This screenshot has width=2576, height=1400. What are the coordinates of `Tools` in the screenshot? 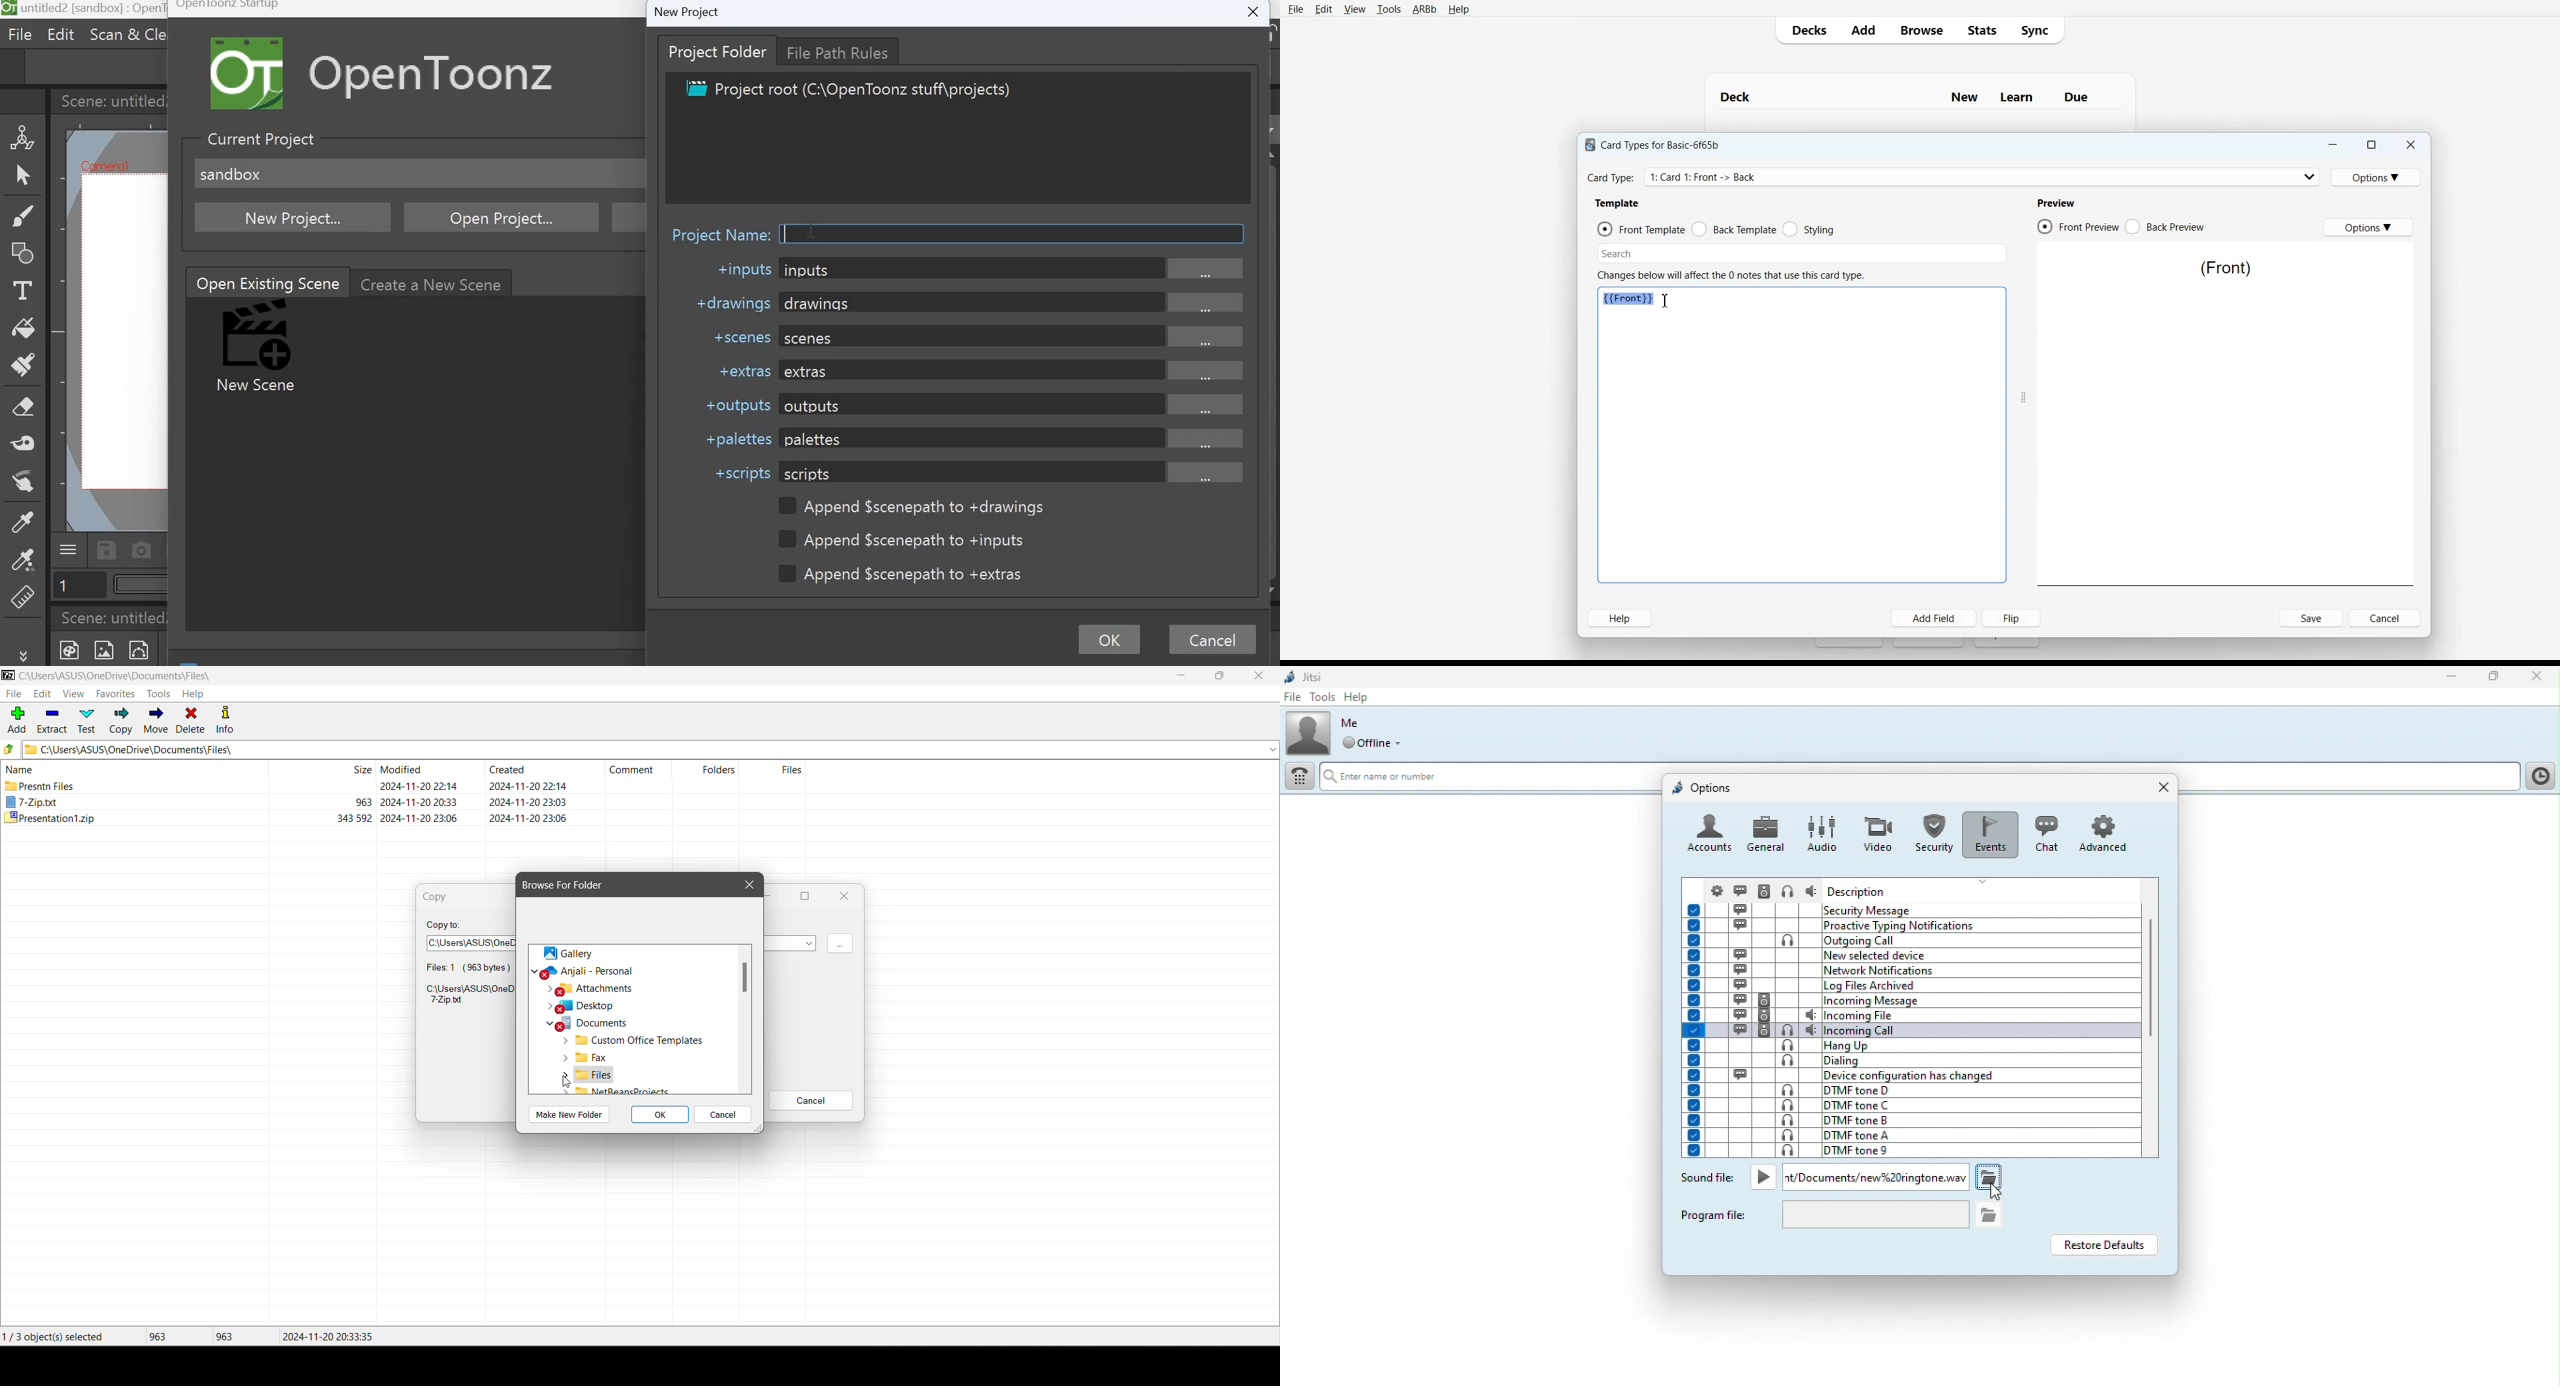 It's located at (1389, 9).